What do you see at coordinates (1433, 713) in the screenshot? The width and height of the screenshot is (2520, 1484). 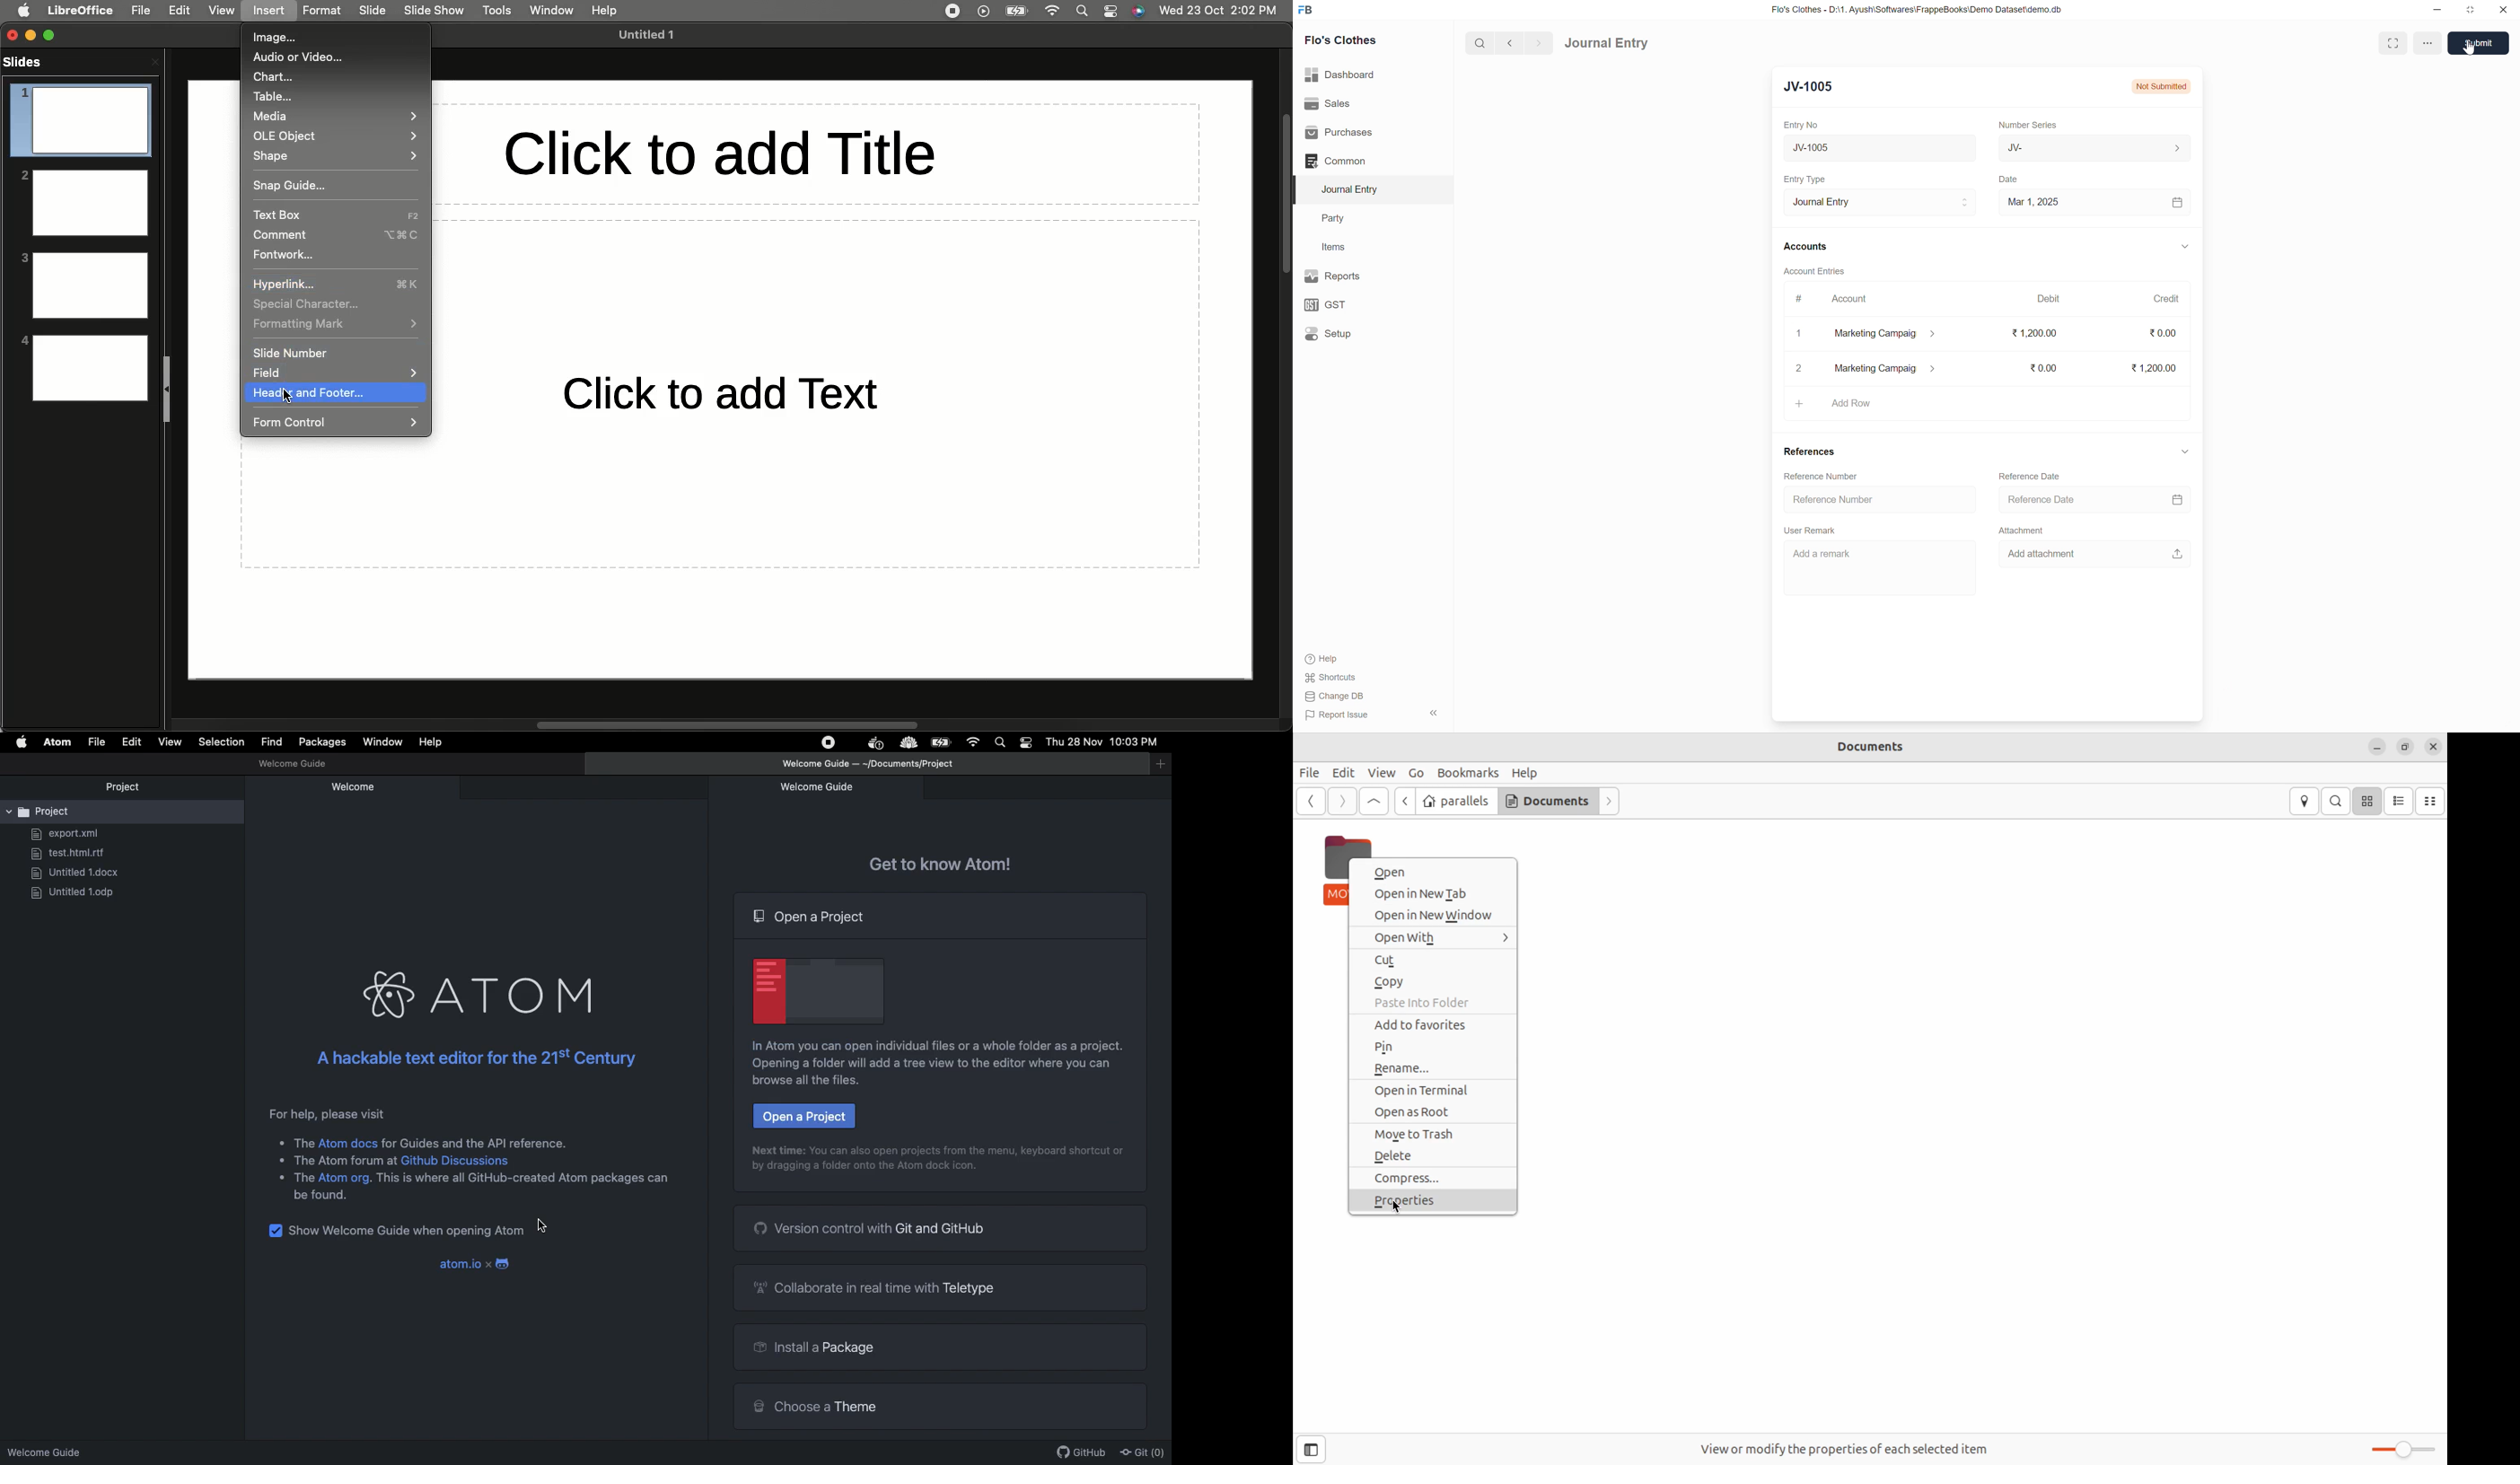 I see `<<` at bounding box center [1433, 713].